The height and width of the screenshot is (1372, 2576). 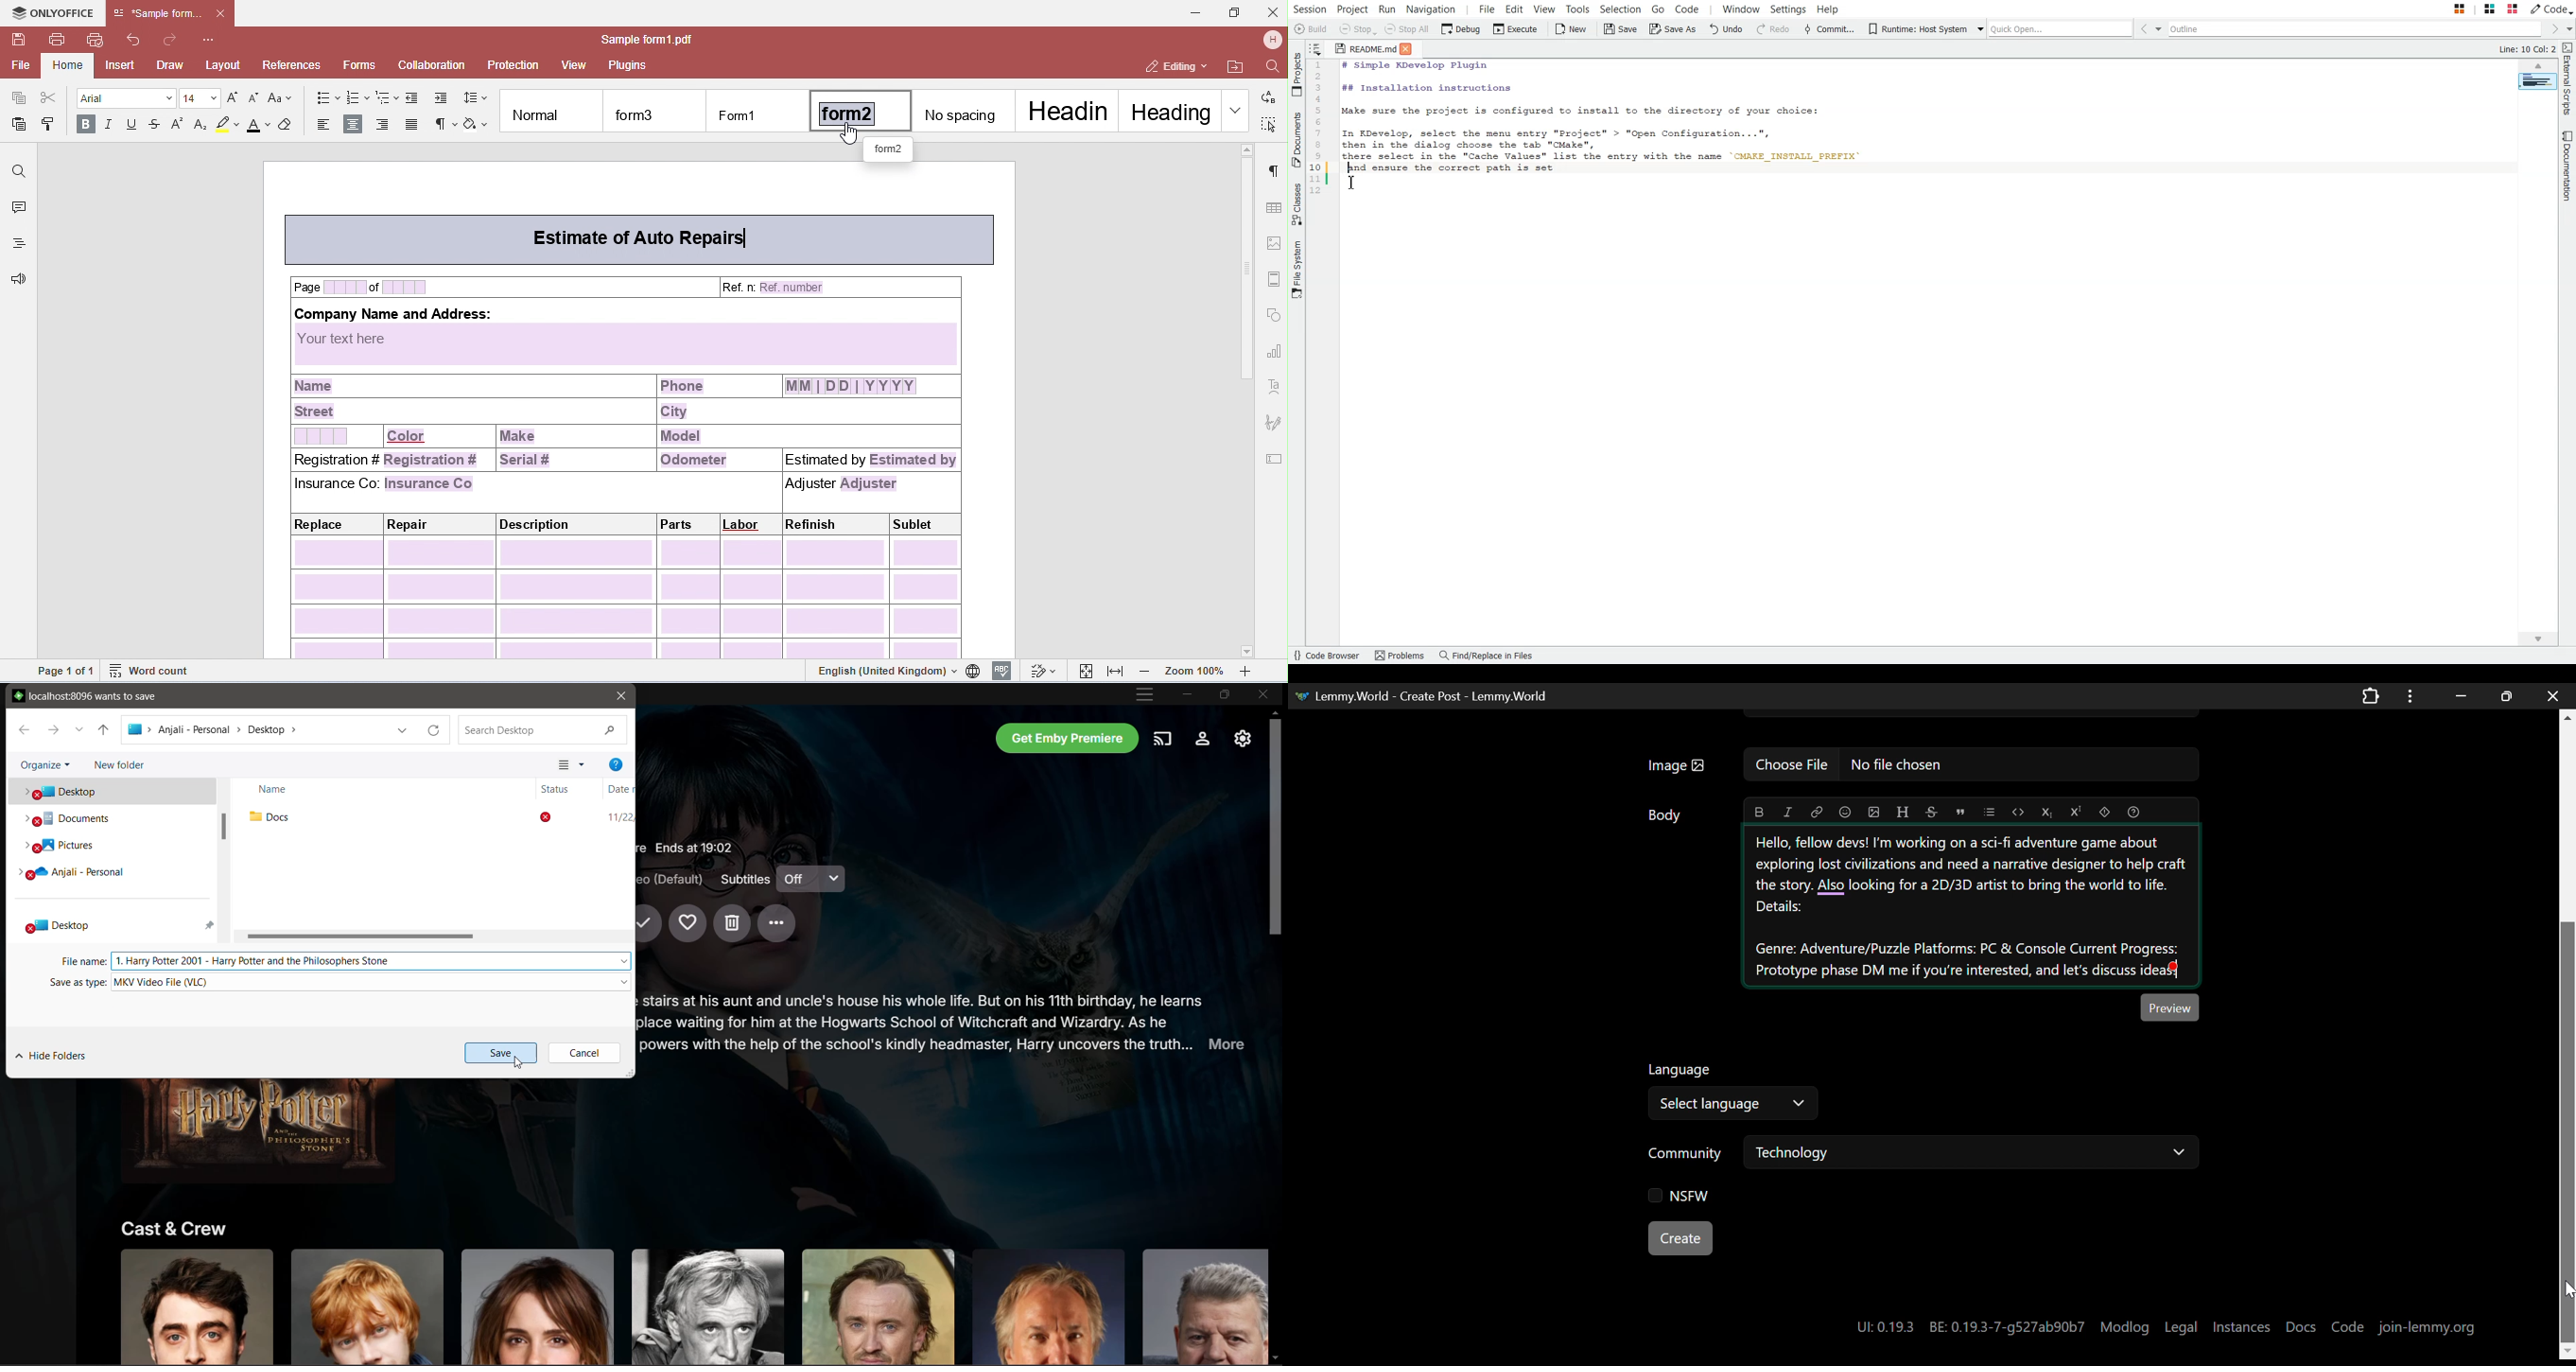 What do you see at coordinates (434, 730) in the screenshot?
I see `Refresh Current location` at bounding box center [434, 730].